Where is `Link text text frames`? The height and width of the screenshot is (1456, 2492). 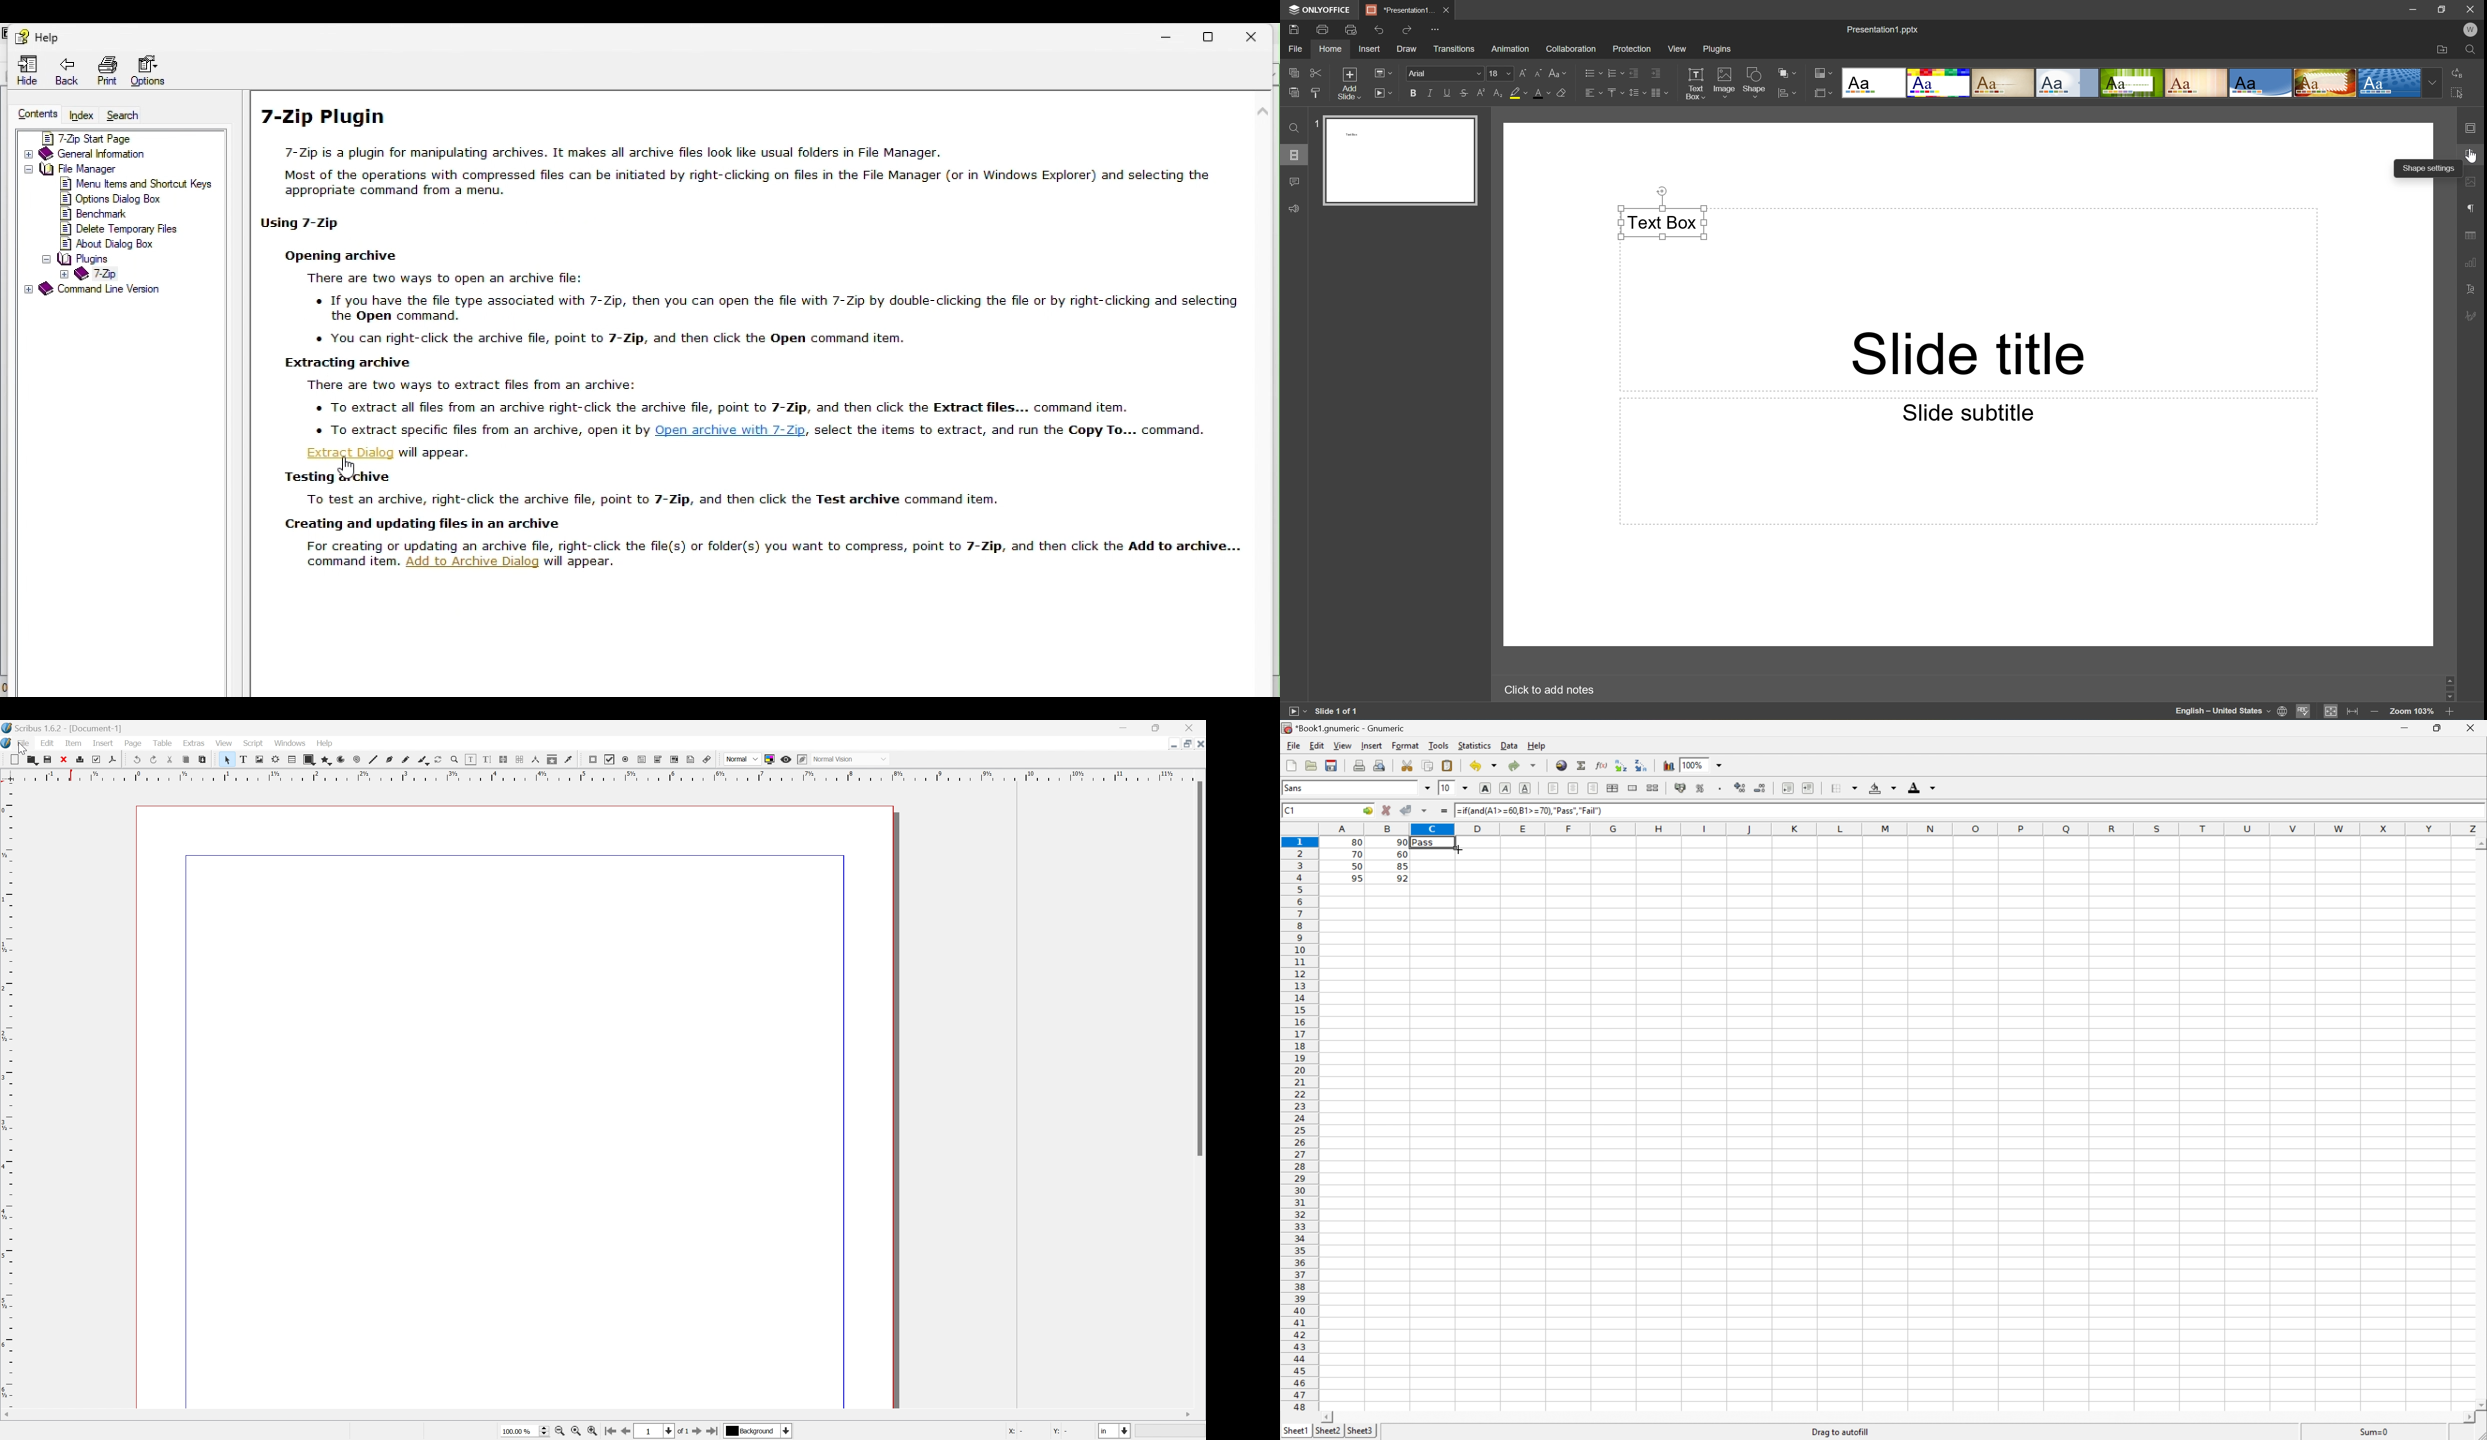 Link text text frames is located at coordinates (505, 760).